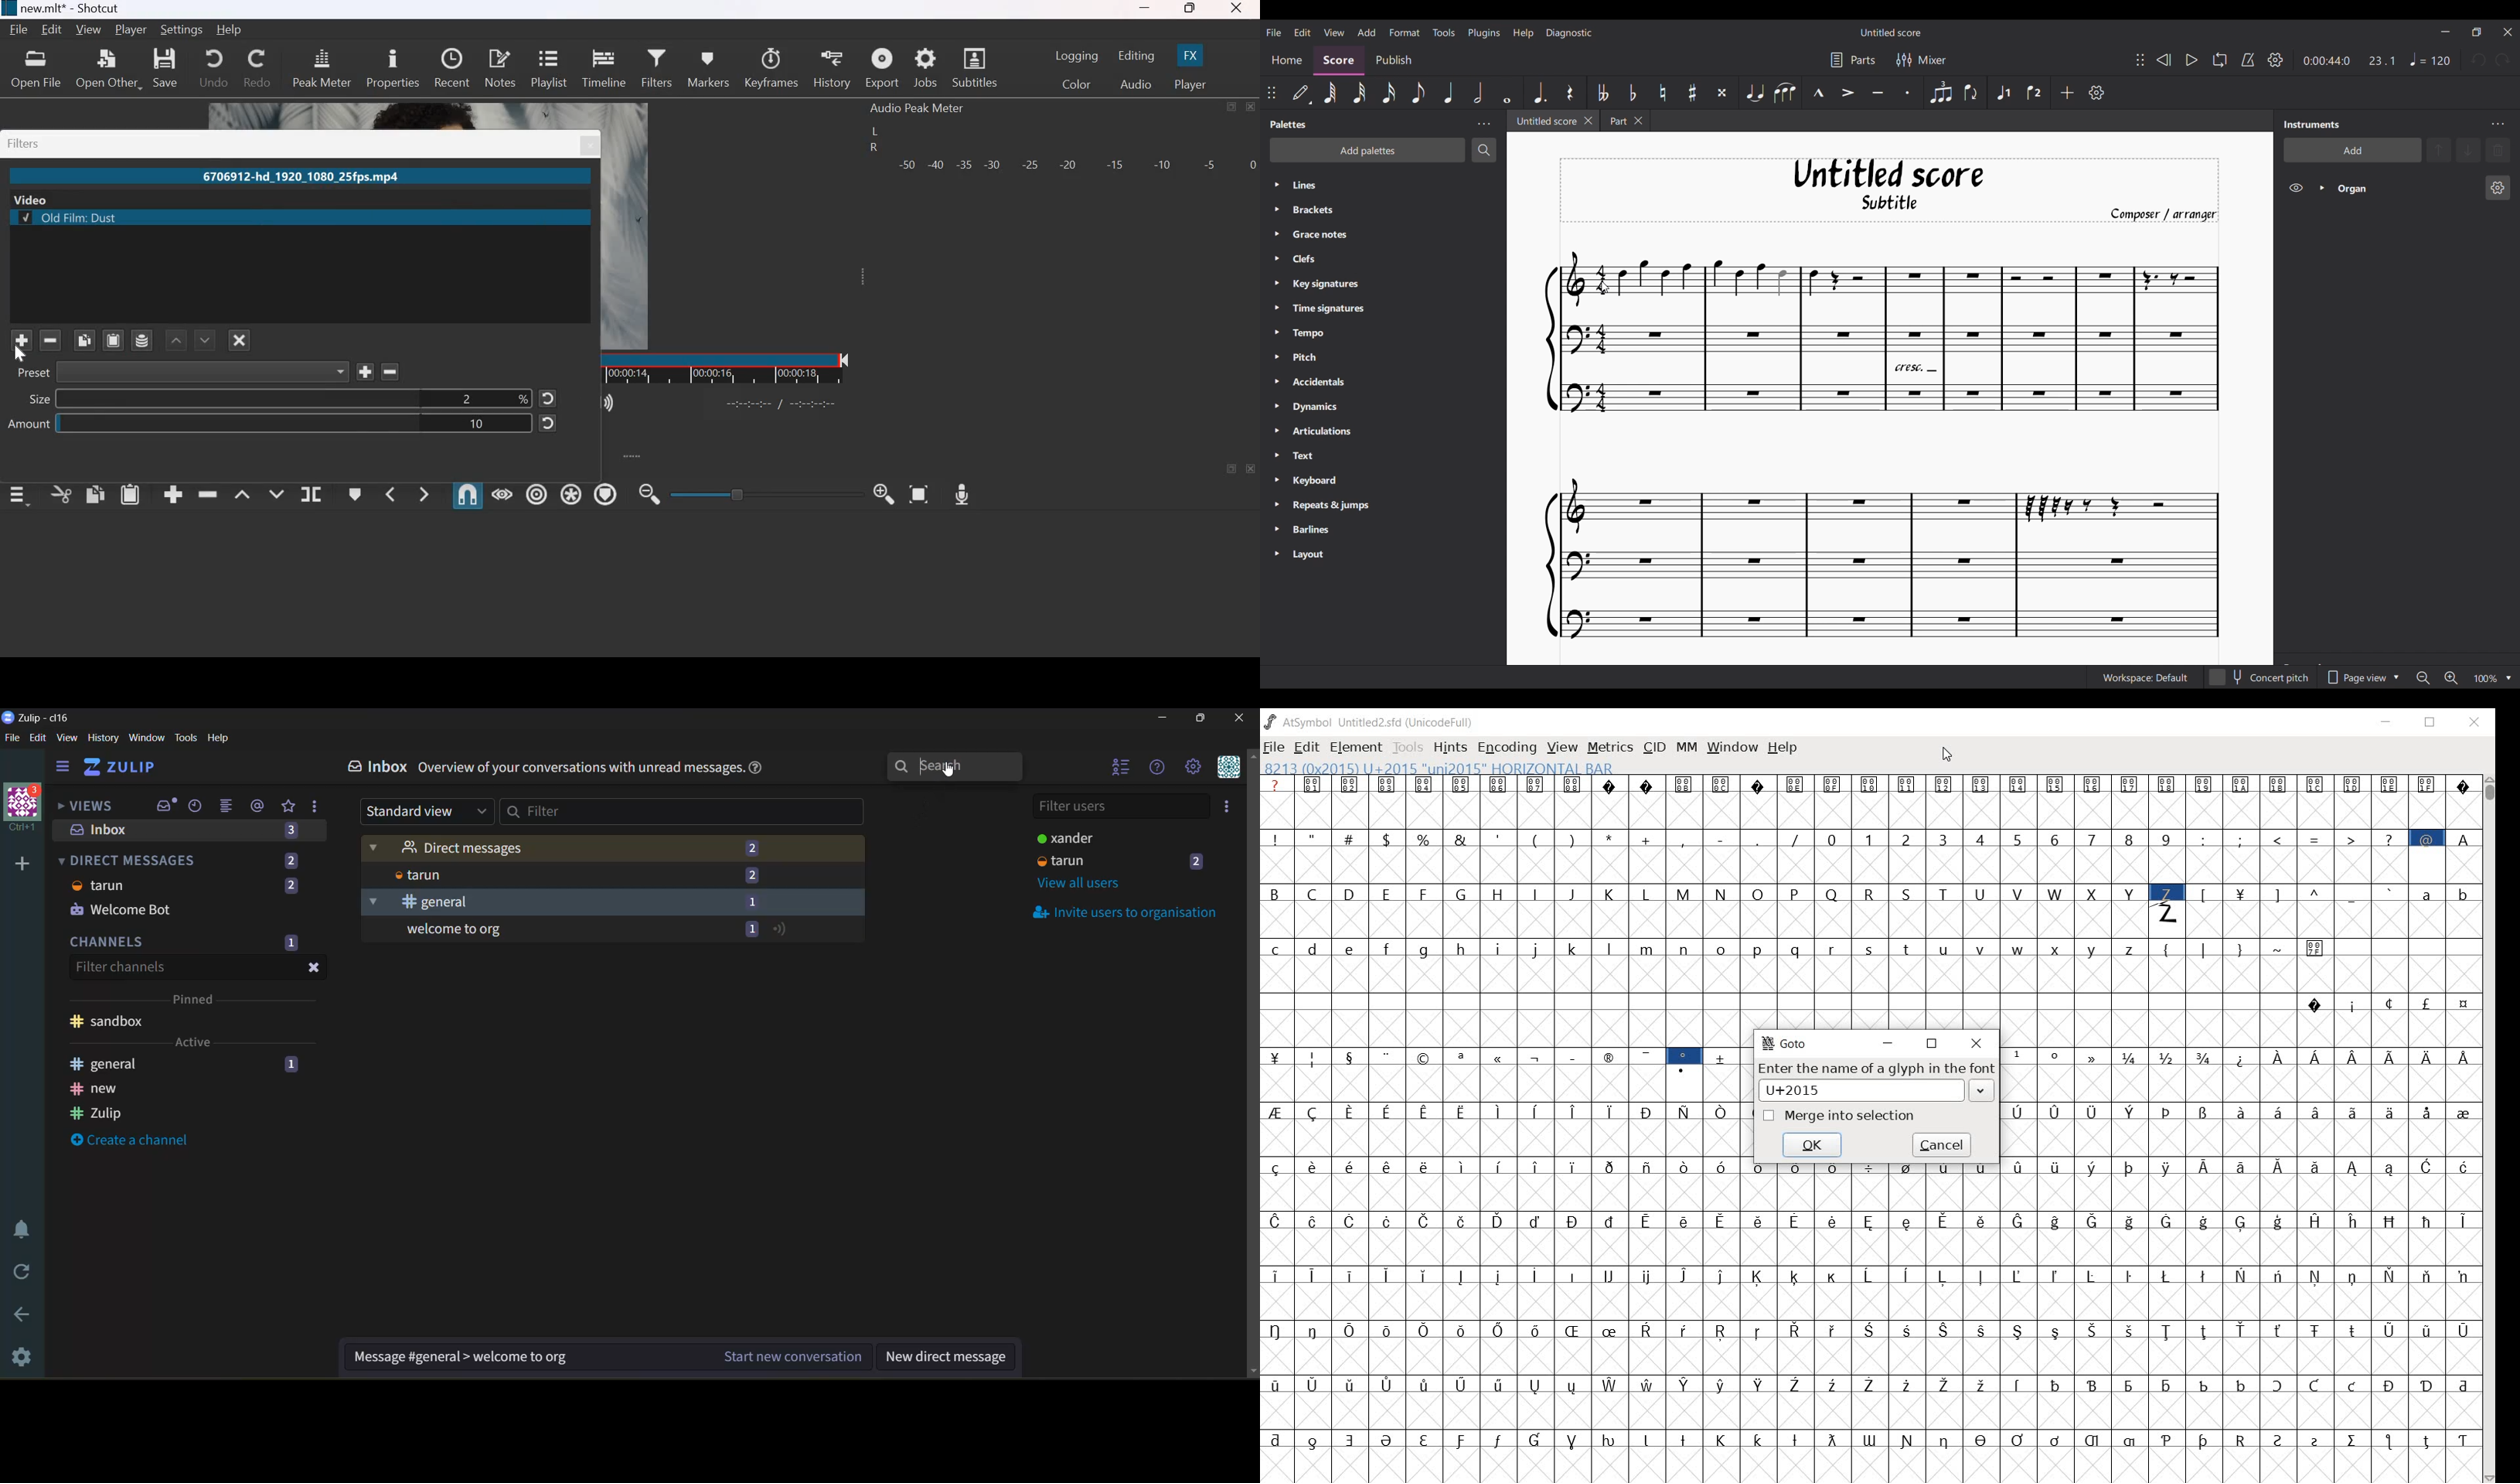 This screenshot has width=2520, height=1484. Describe the element at coordinates (1228, 806) in the screenshot. I see `invite users to organisation` at that location.